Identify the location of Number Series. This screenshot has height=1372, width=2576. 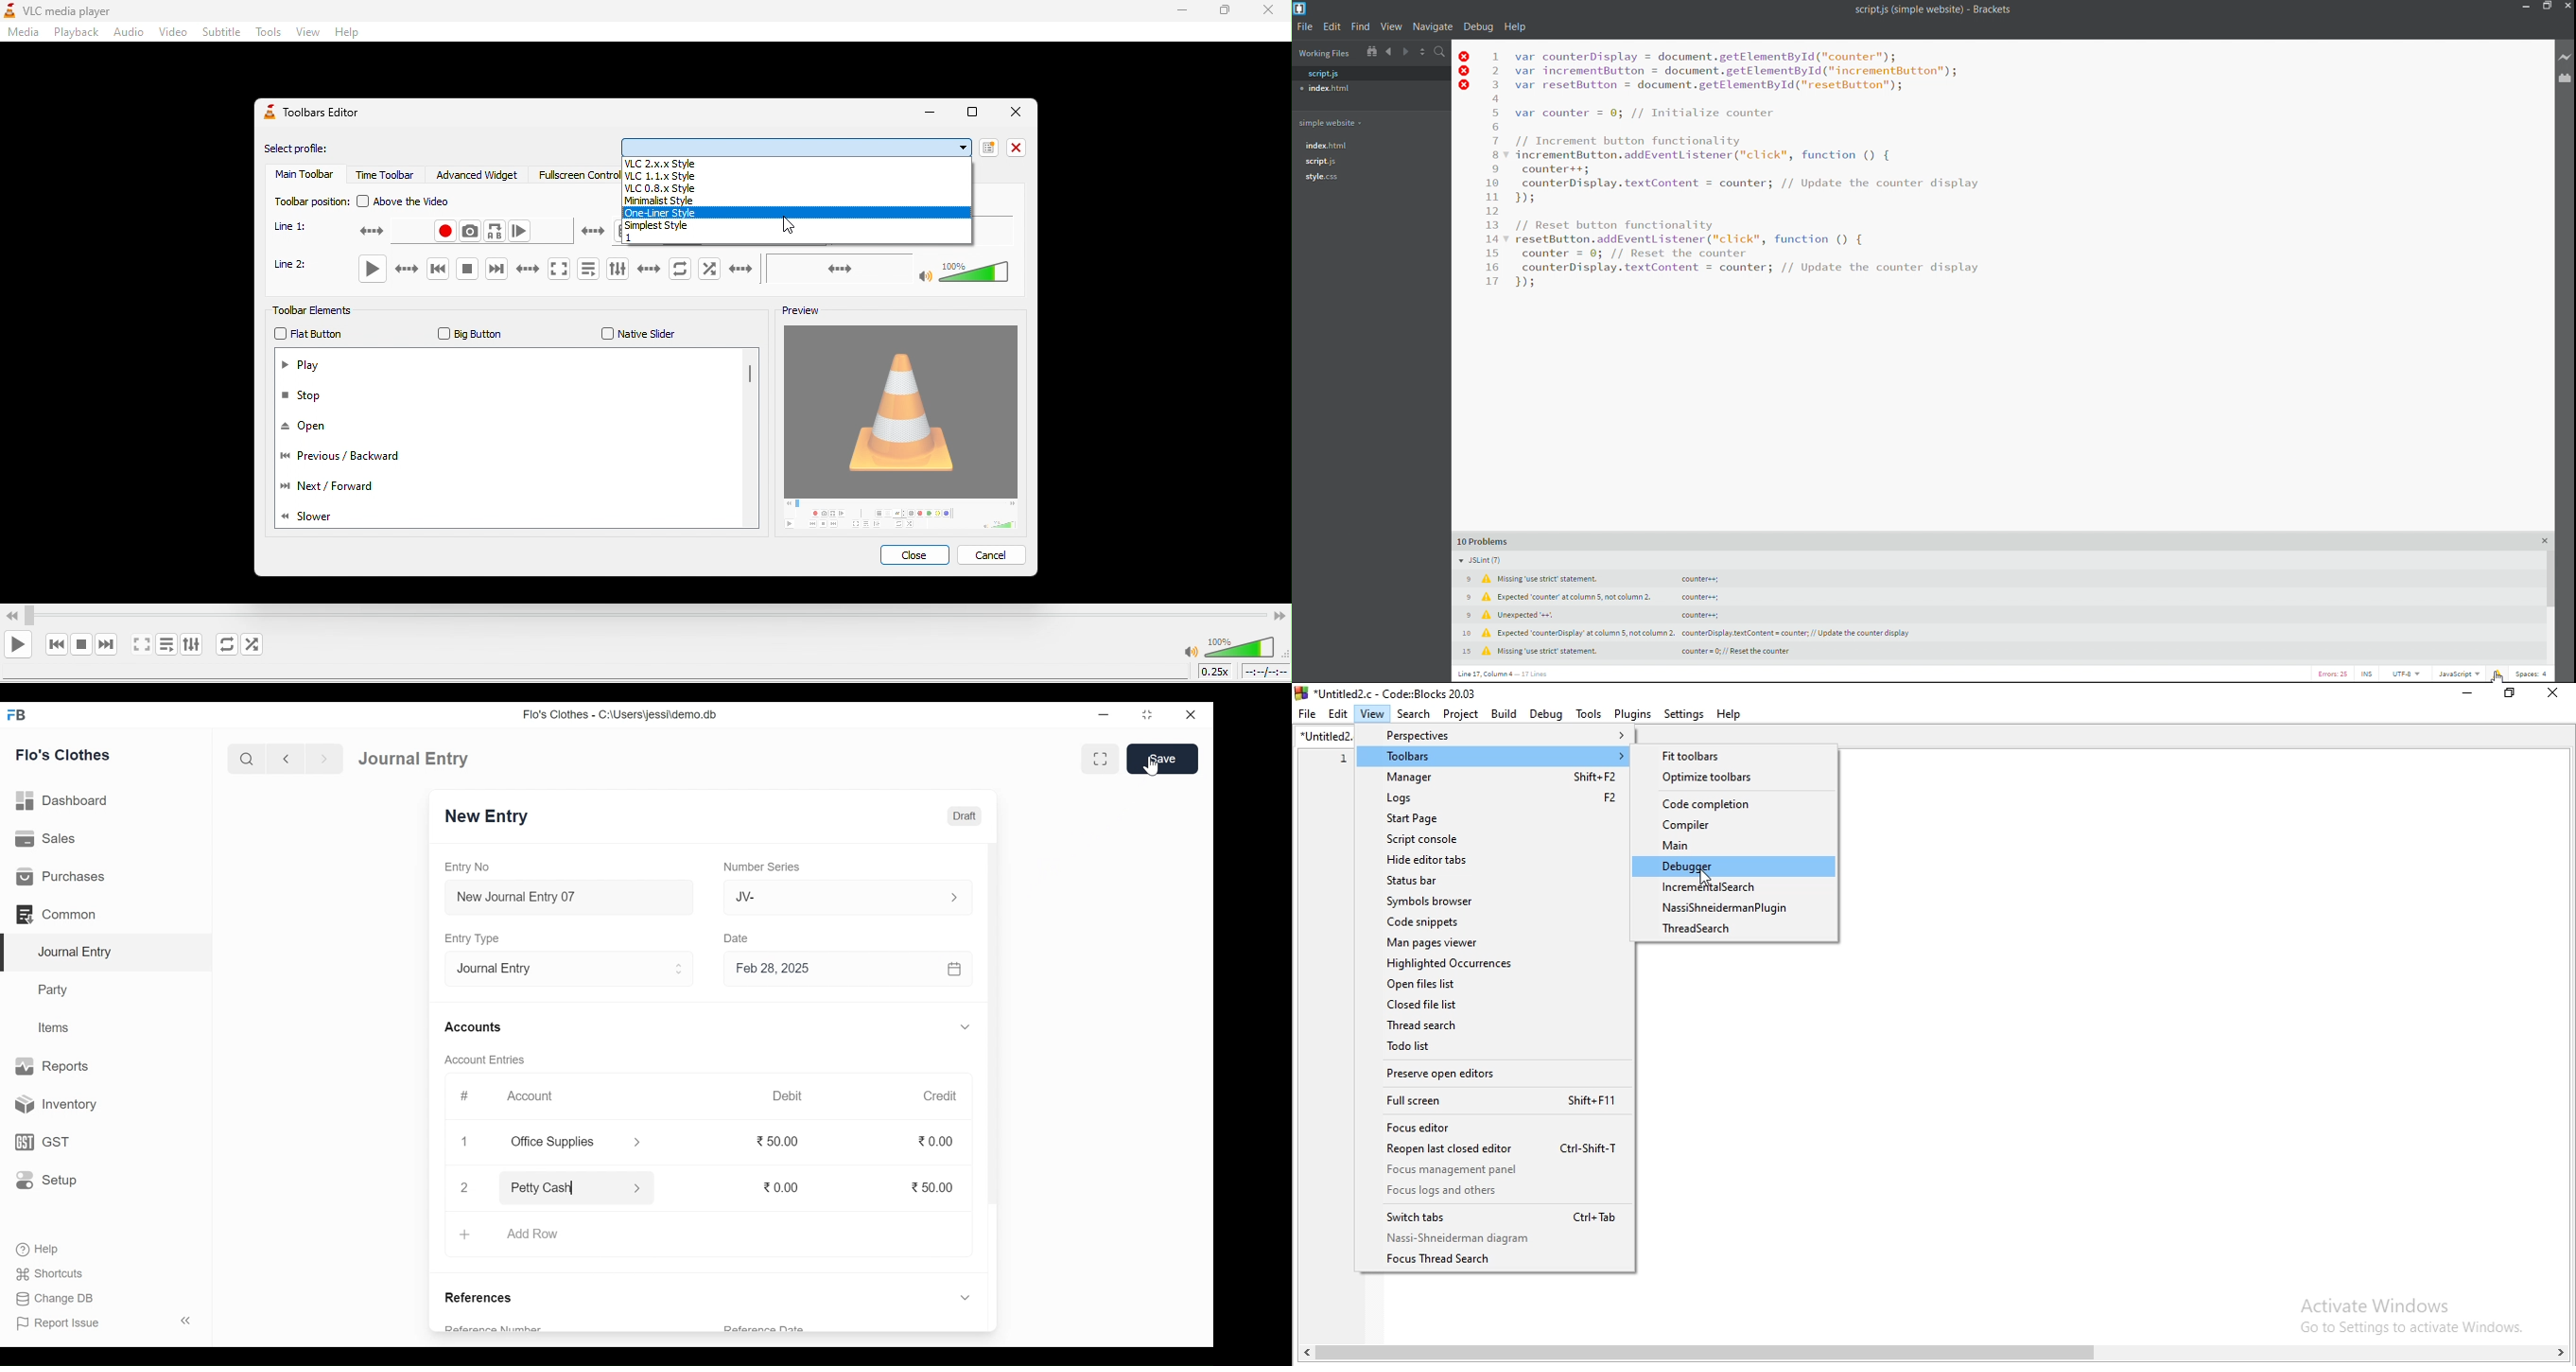
(763, 867).